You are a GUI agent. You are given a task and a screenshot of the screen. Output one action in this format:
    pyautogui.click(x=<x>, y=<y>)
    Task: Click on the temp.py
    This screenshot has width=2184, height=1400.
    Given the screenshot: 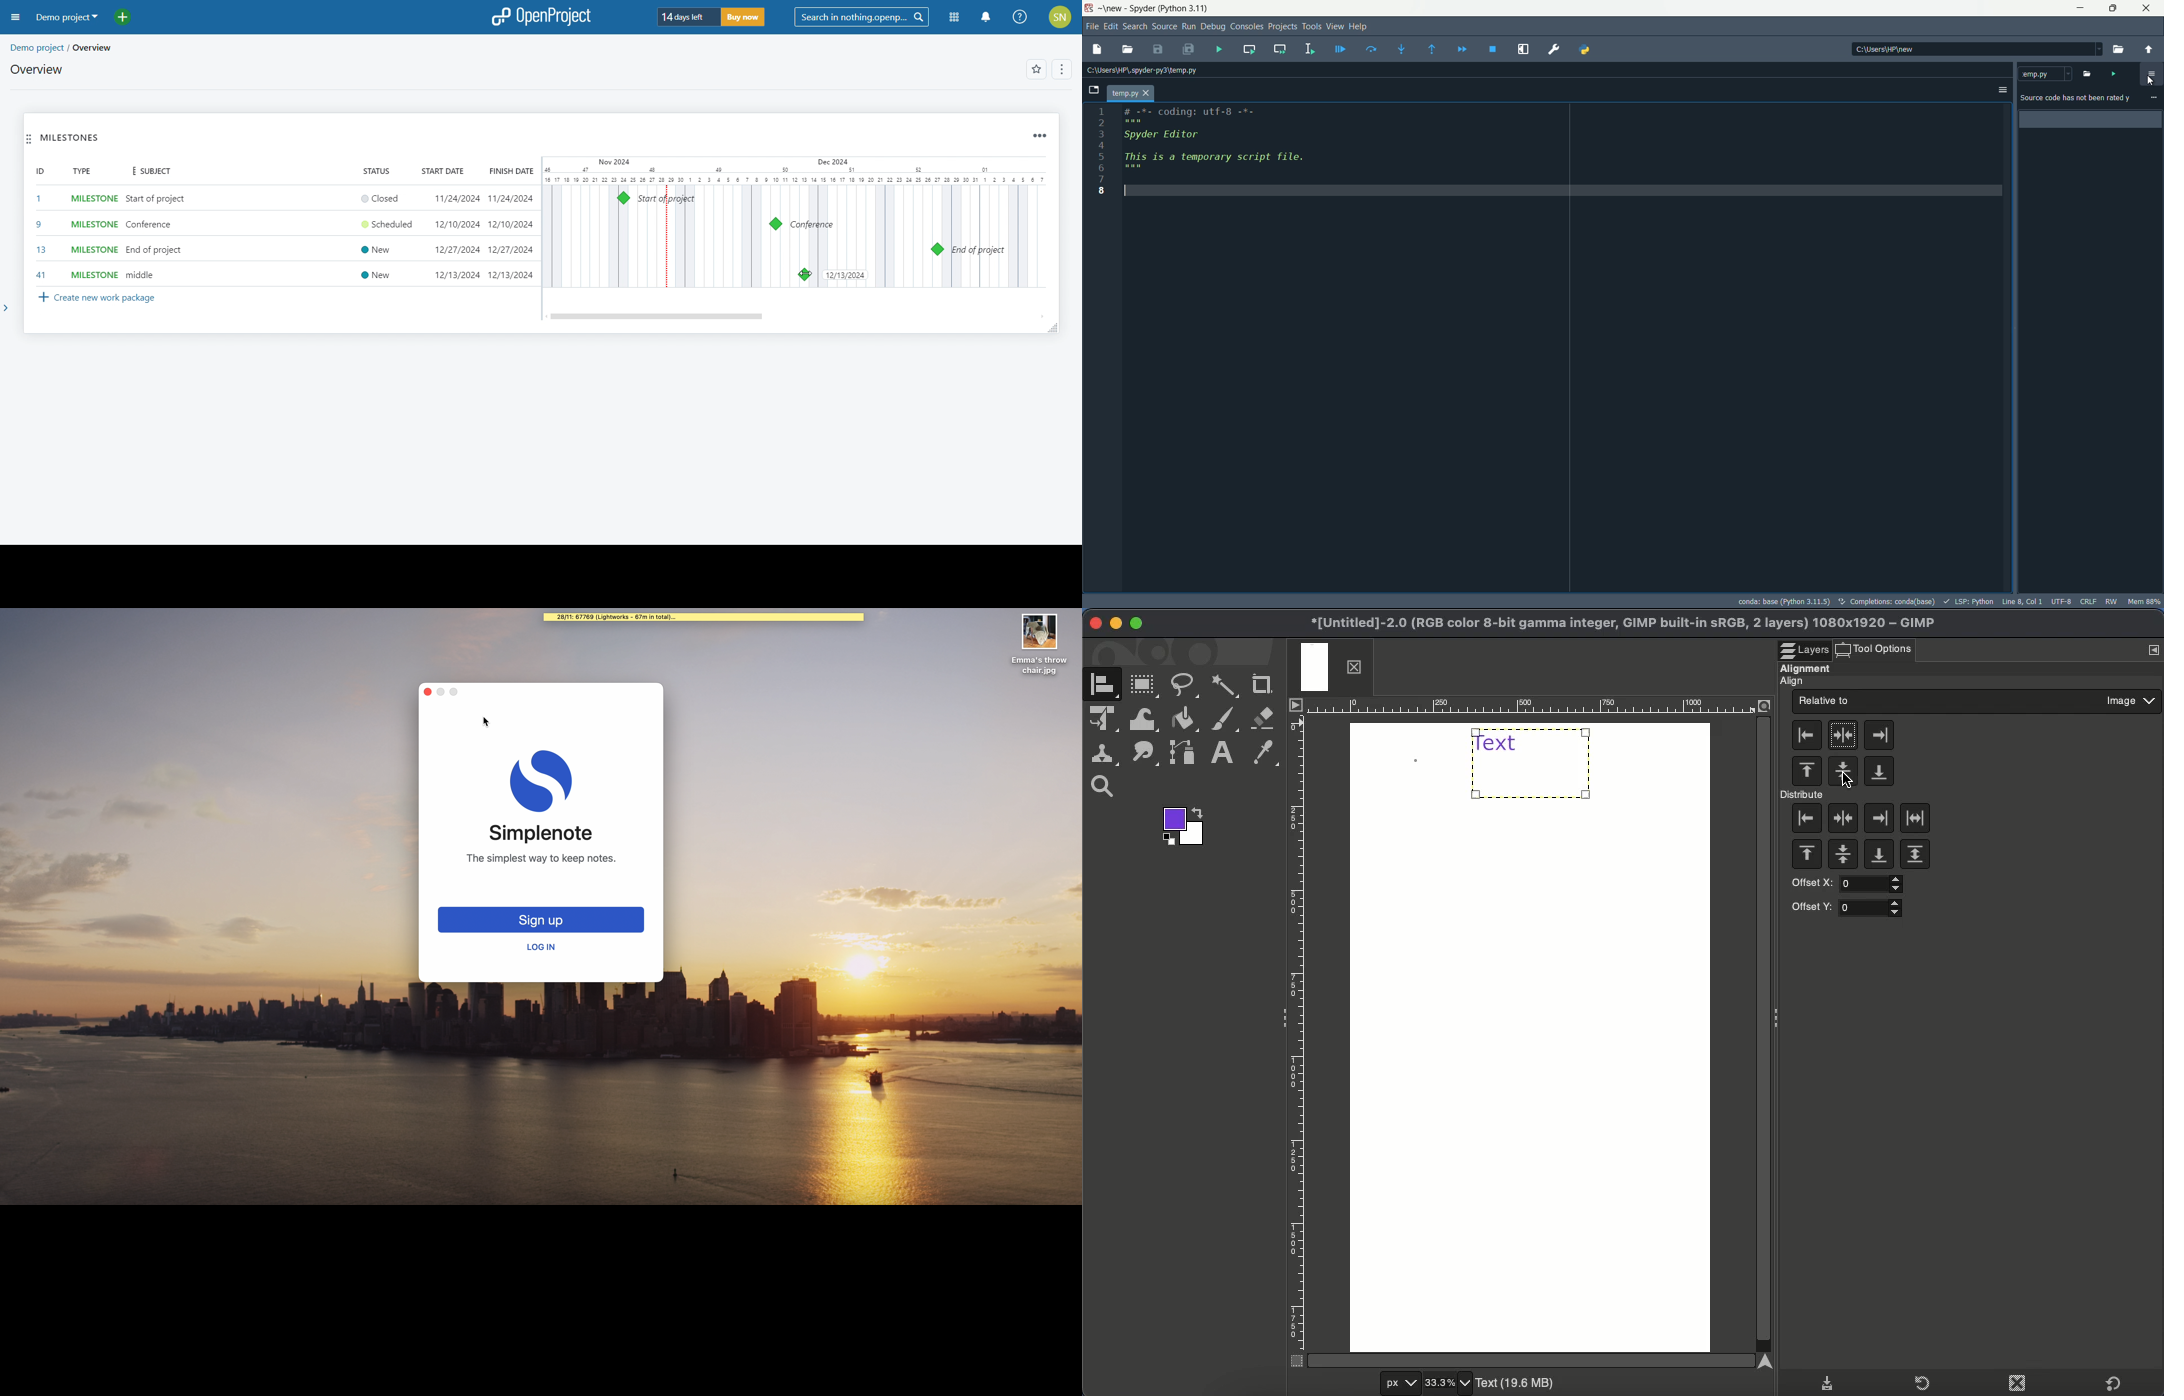 What is the action you would take?
    pyautogui.click(x=1132, y=93)
    